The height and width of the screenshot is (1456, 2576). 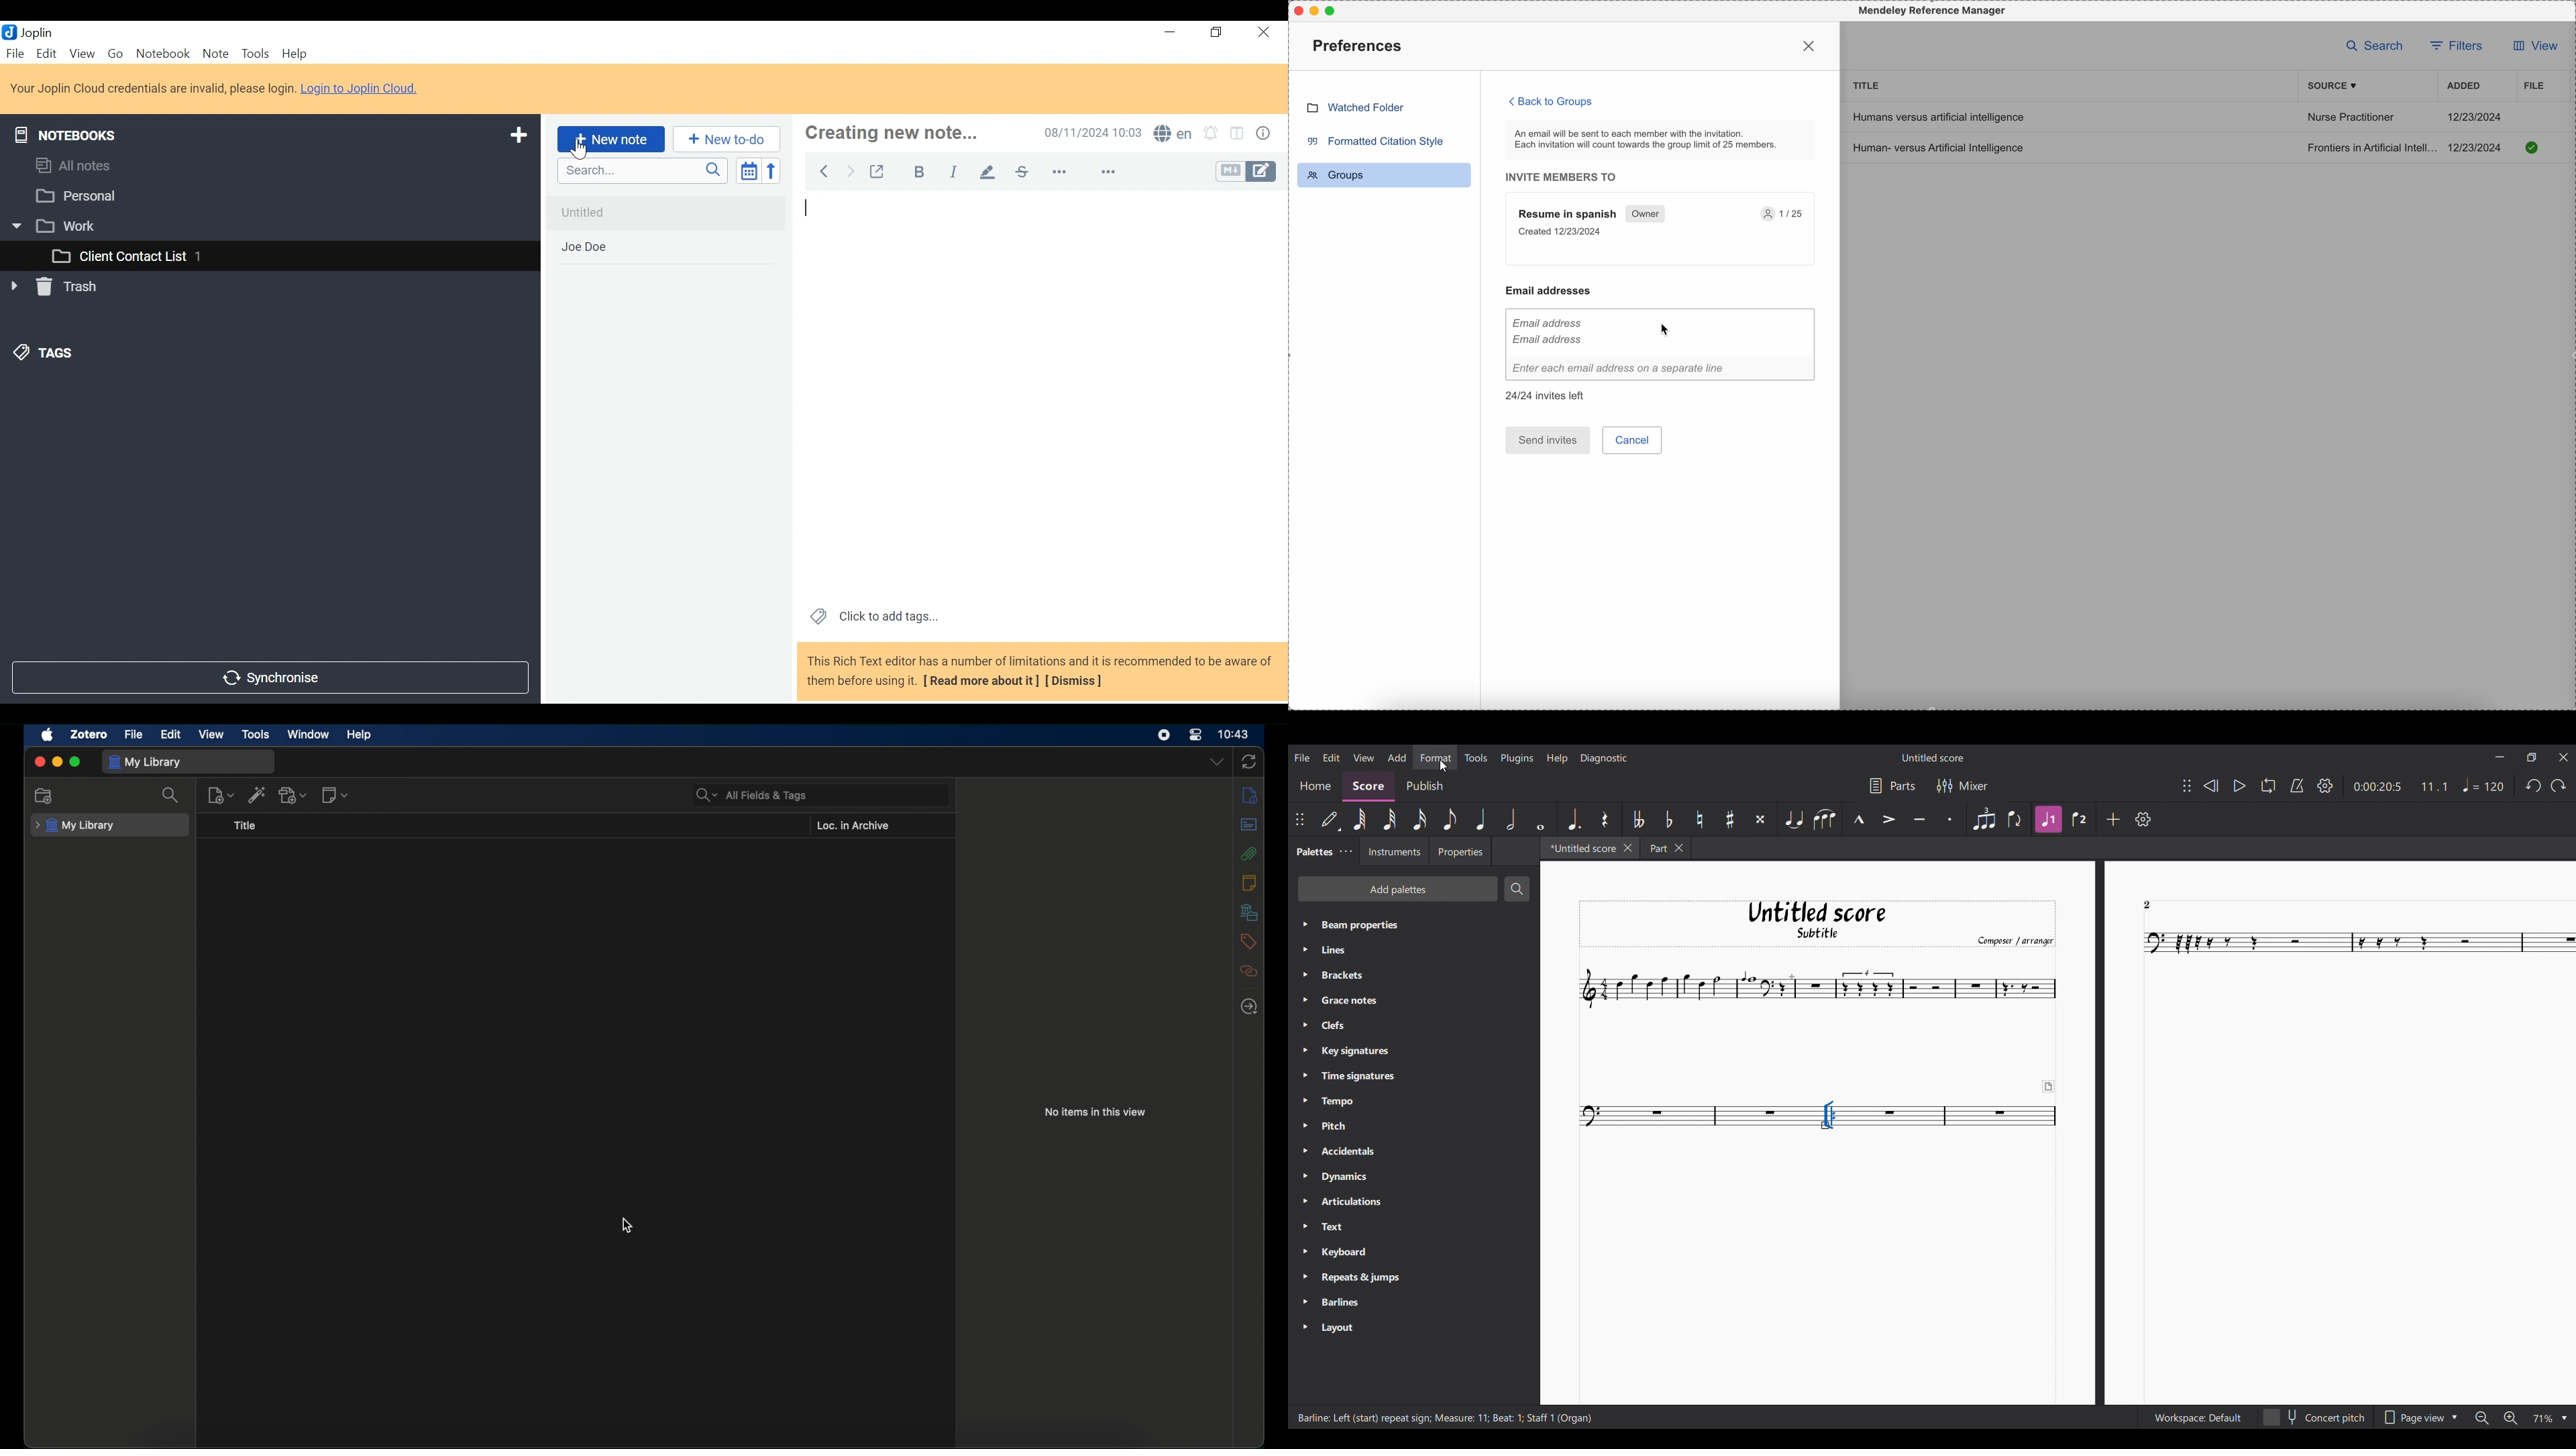 I want to click on Notebooks, so click(x=69, y=133).